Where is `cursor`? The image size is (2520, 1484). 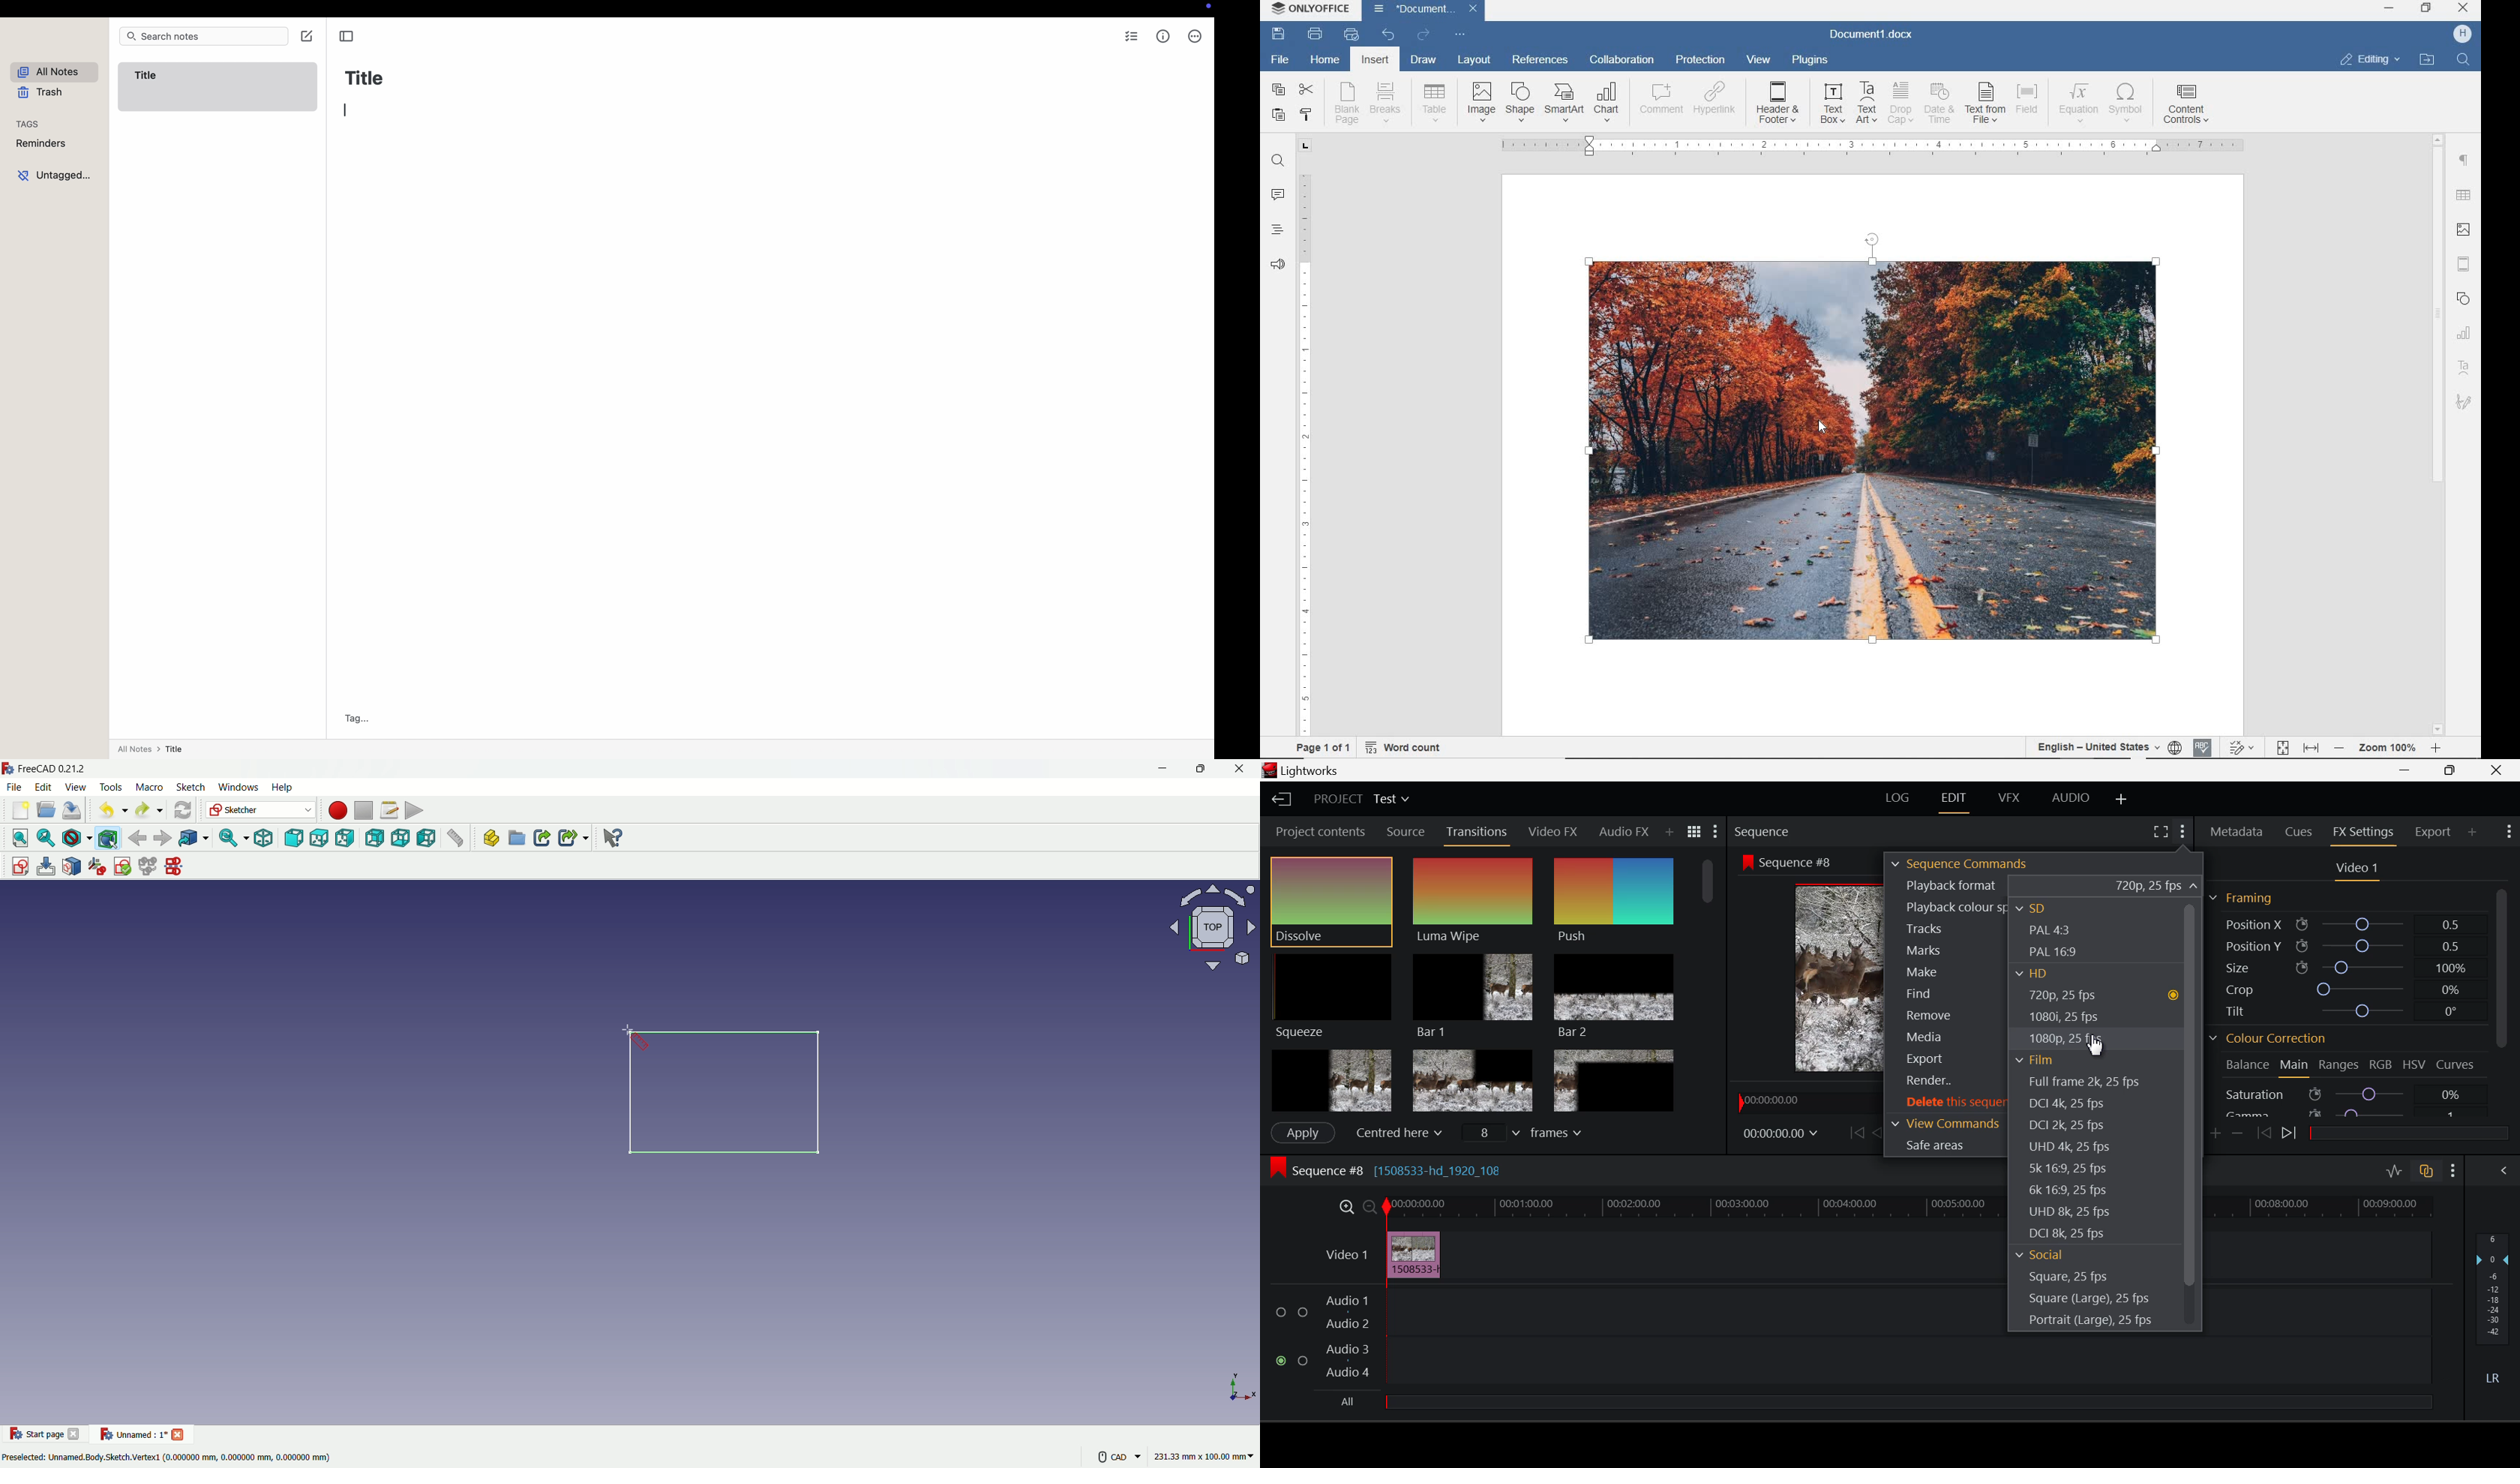
cursor is located at coordinates (637, 1038).